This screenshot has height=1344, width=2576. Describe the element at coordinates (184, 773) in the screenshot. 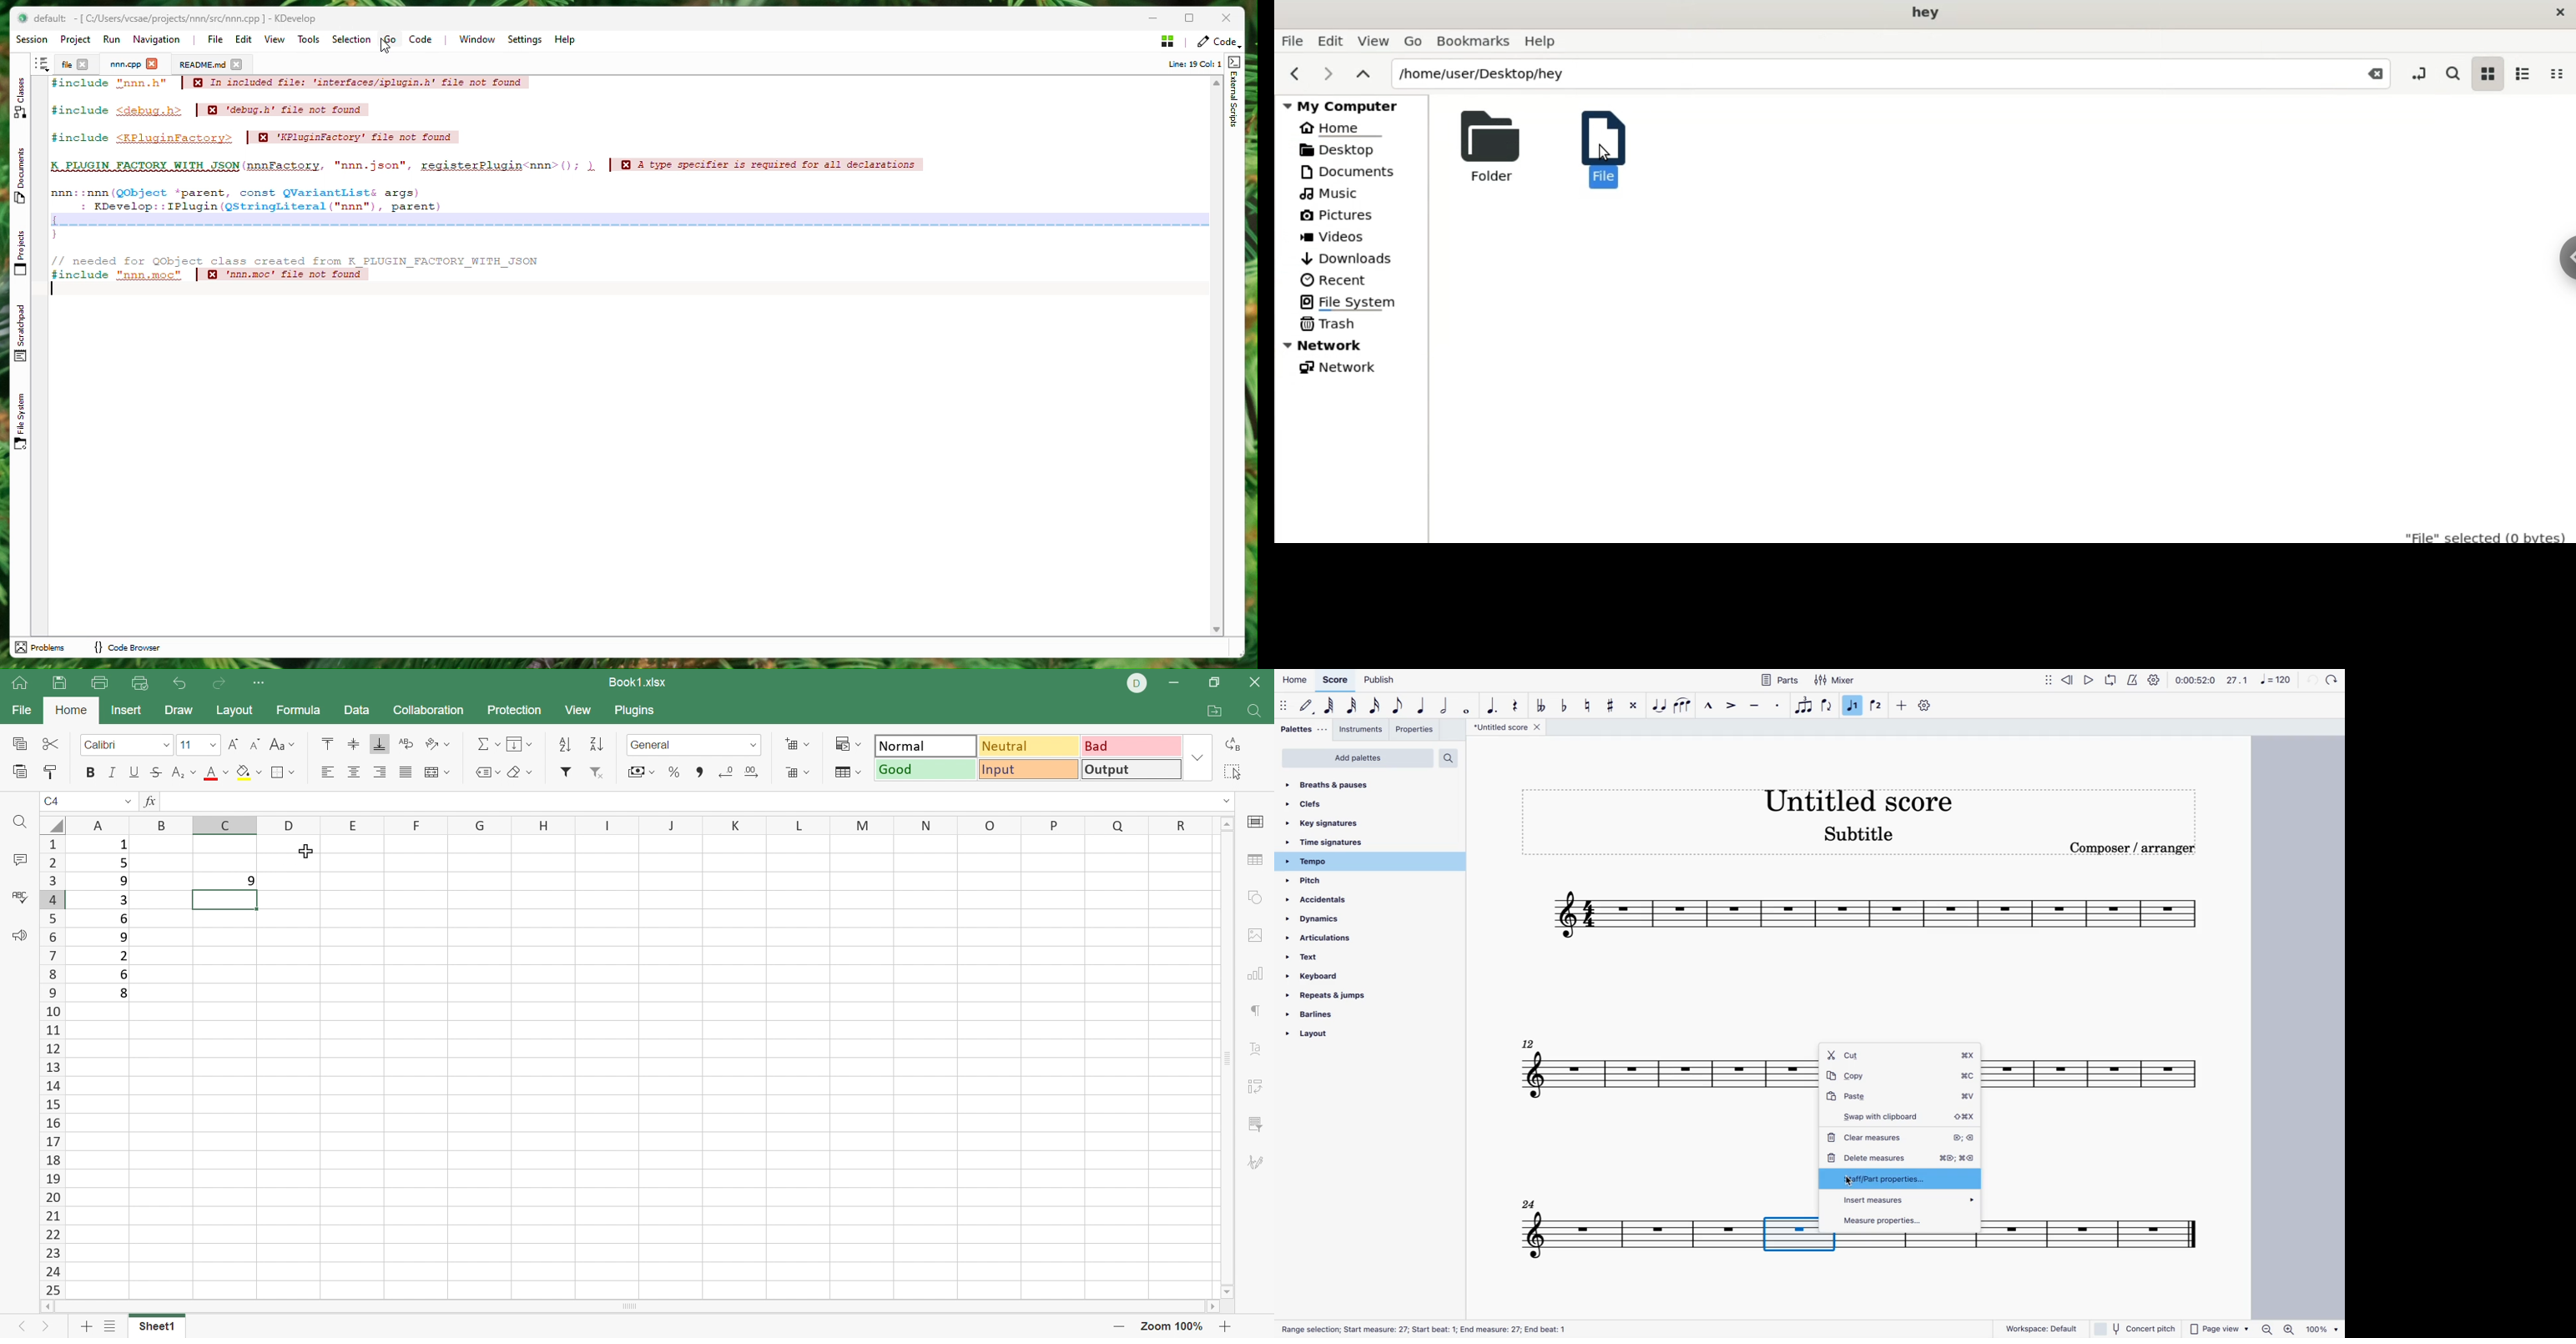

I see `Superscript / subscript` at that location.